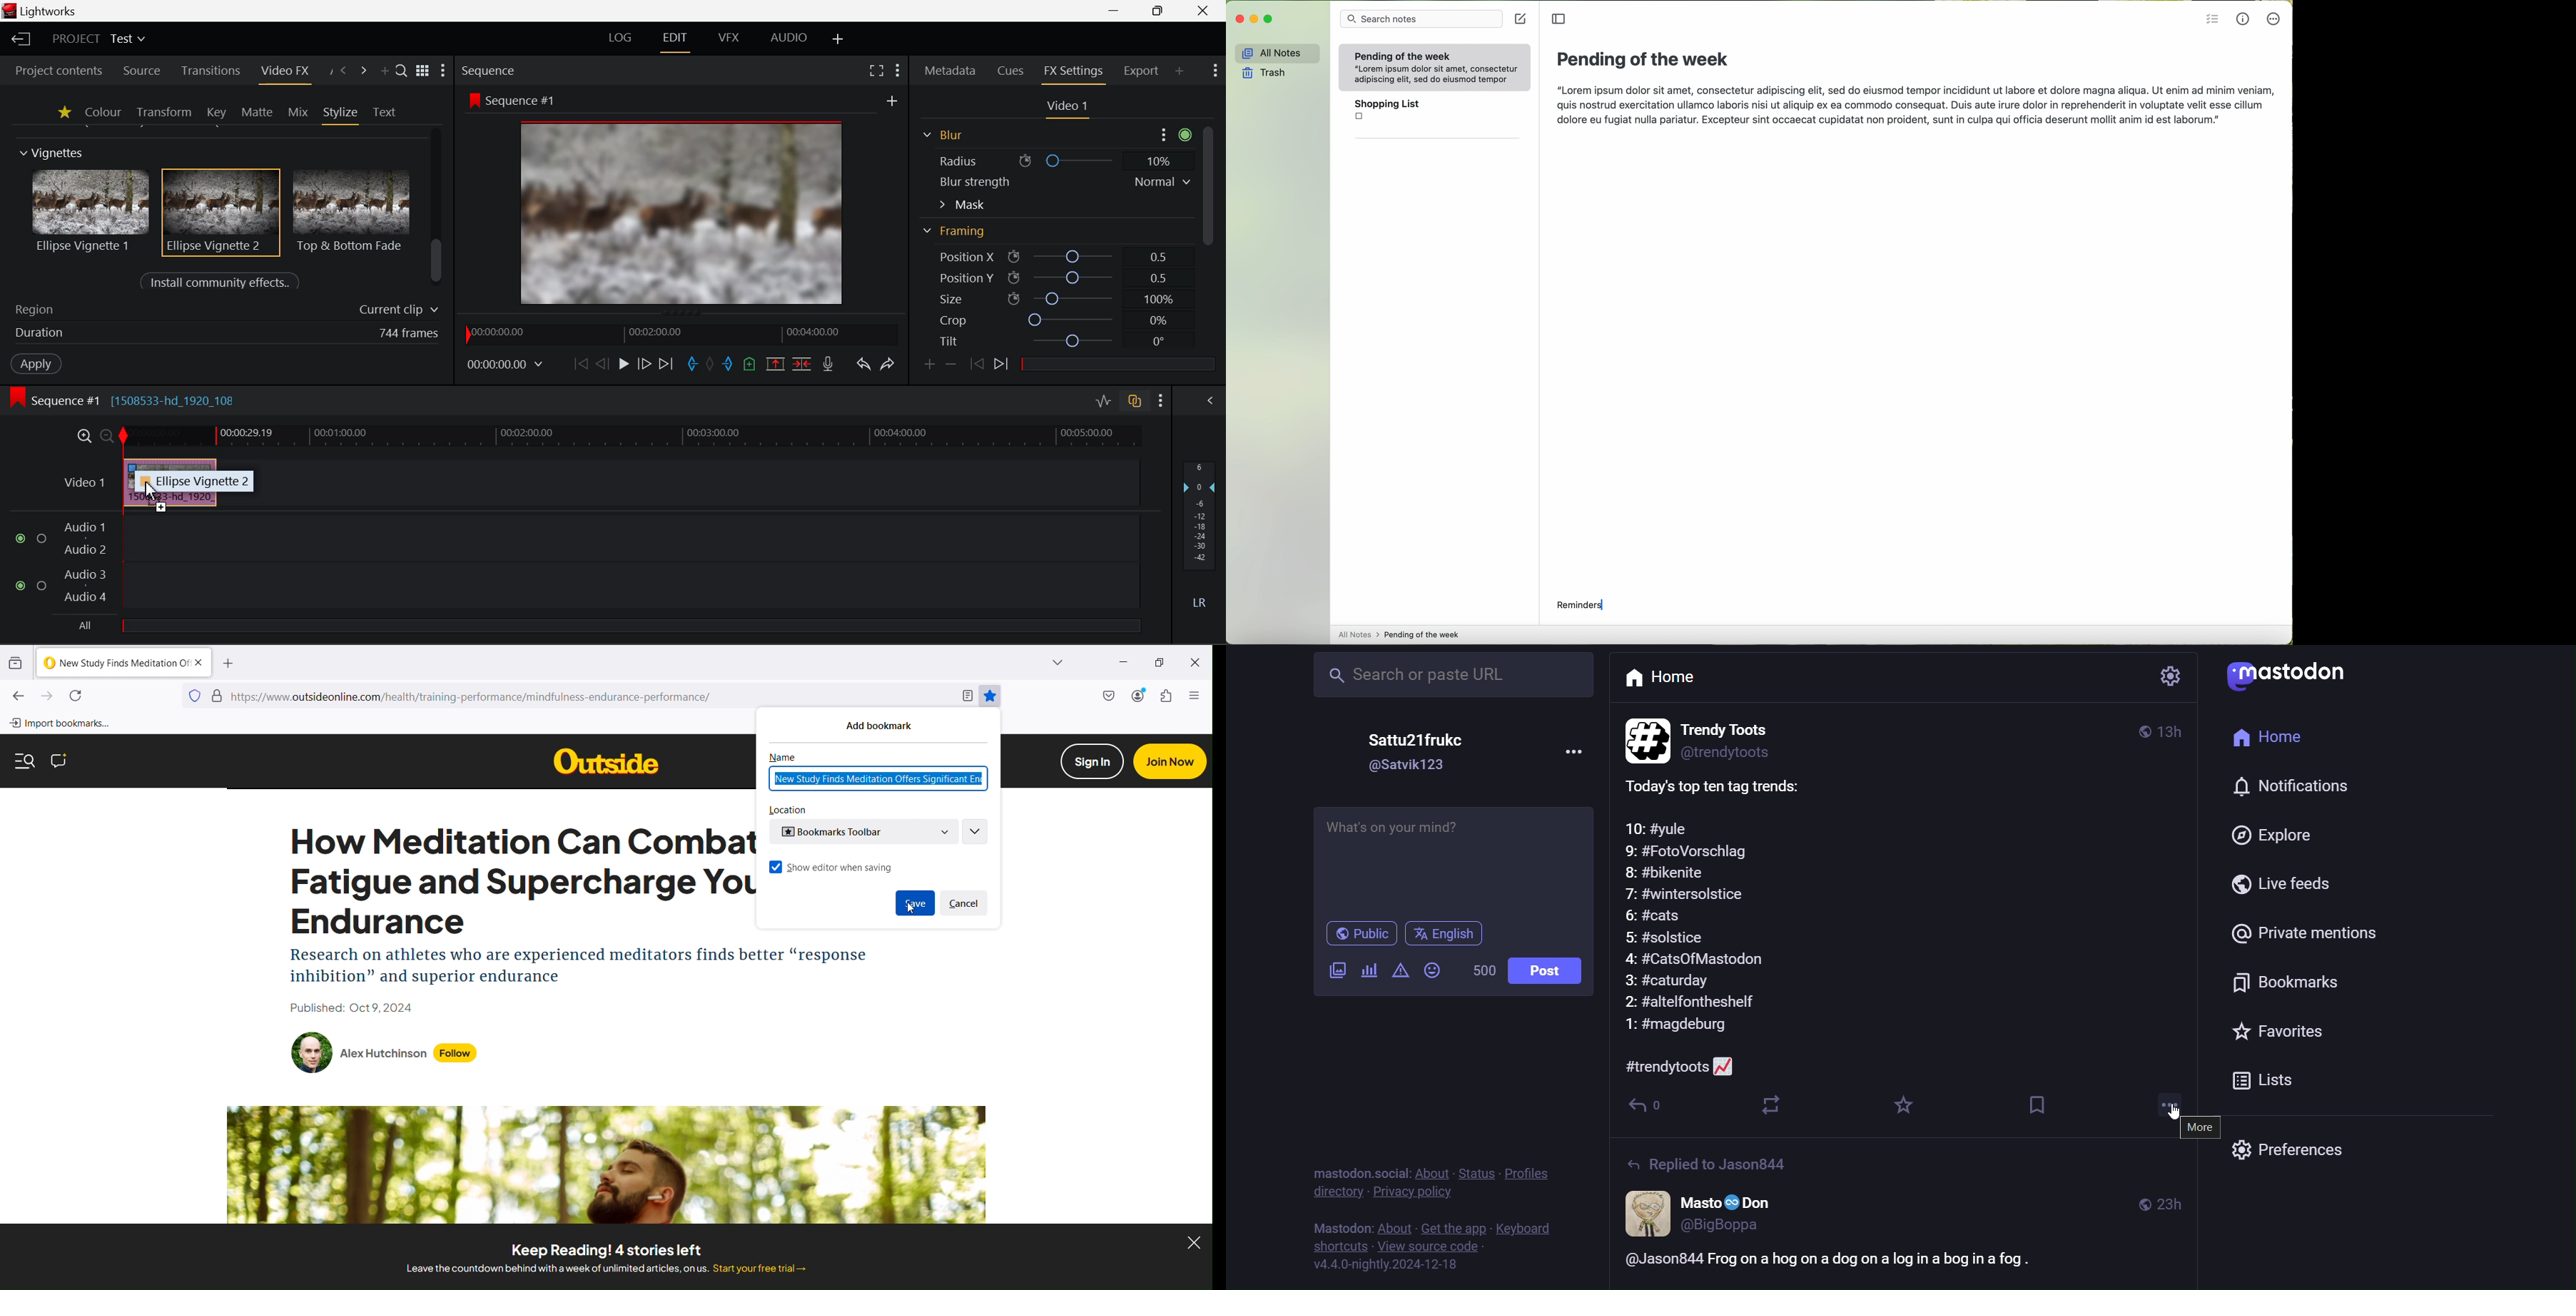 The width and height of the screenshot is (2576, 1316). I want to click on Vignettes Section, so click(52, 153).